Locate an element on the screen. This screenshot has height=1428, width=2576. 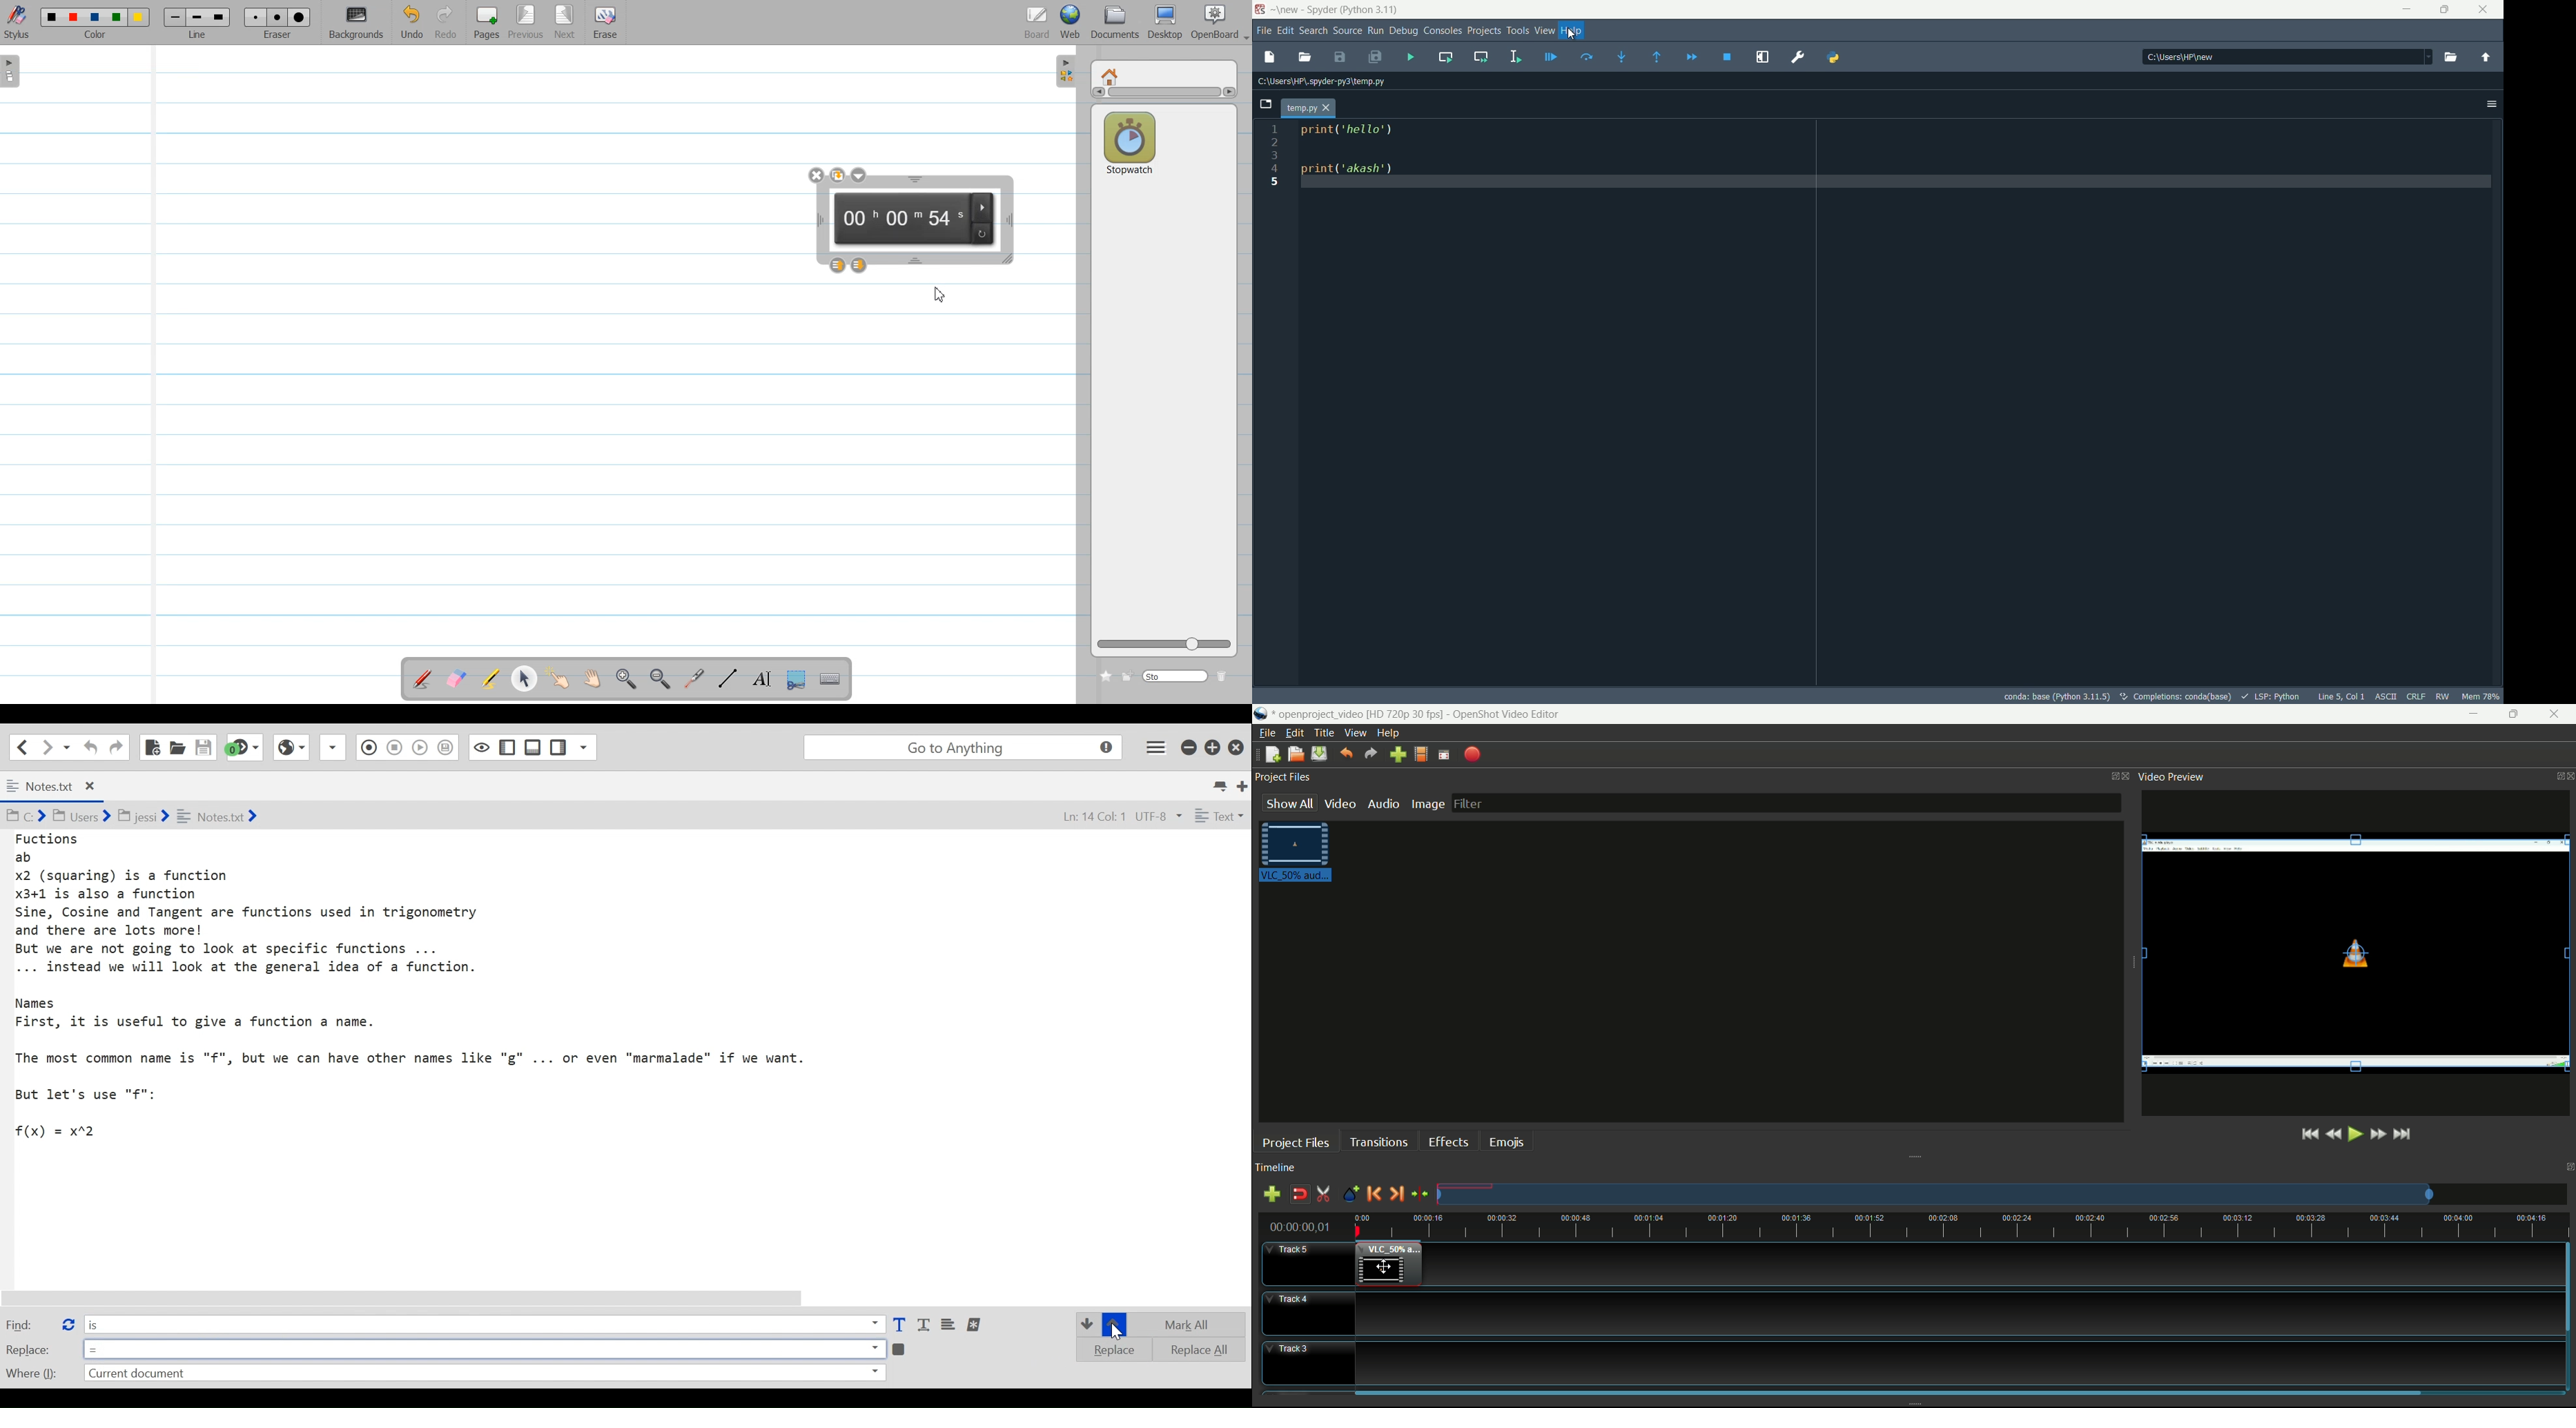
open file is located at coordinates (1305, 56).